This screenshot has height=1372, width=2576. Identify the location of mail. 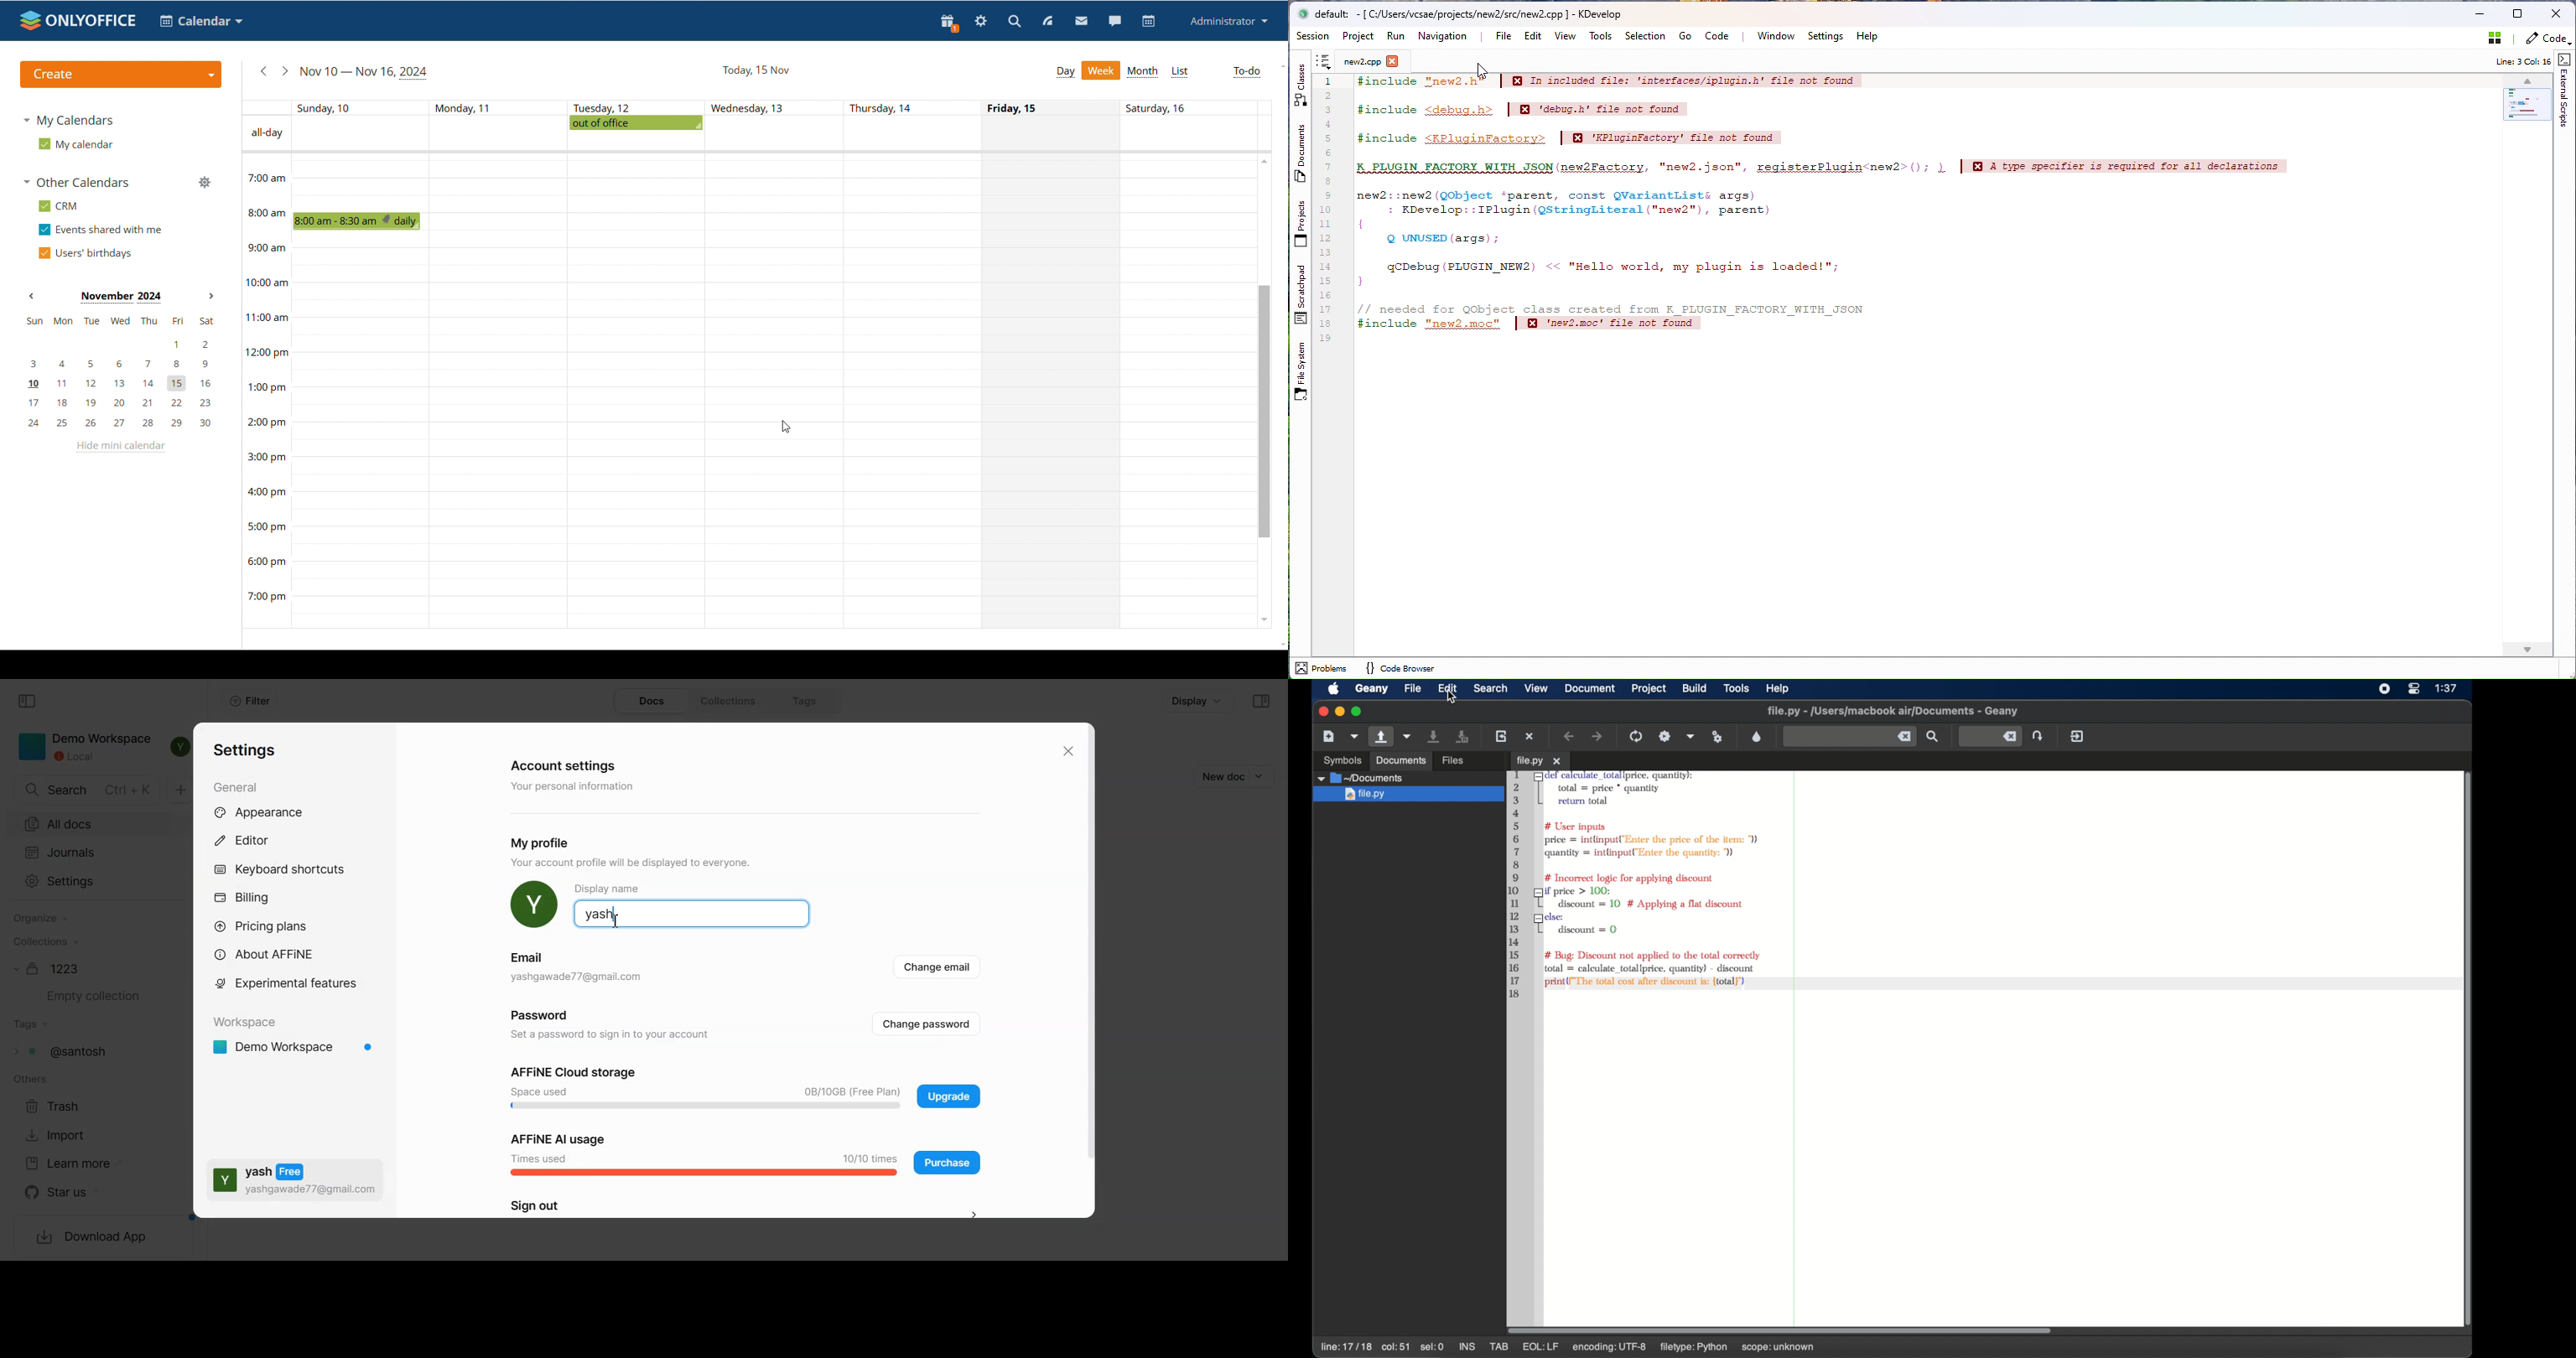
(1081, 21).